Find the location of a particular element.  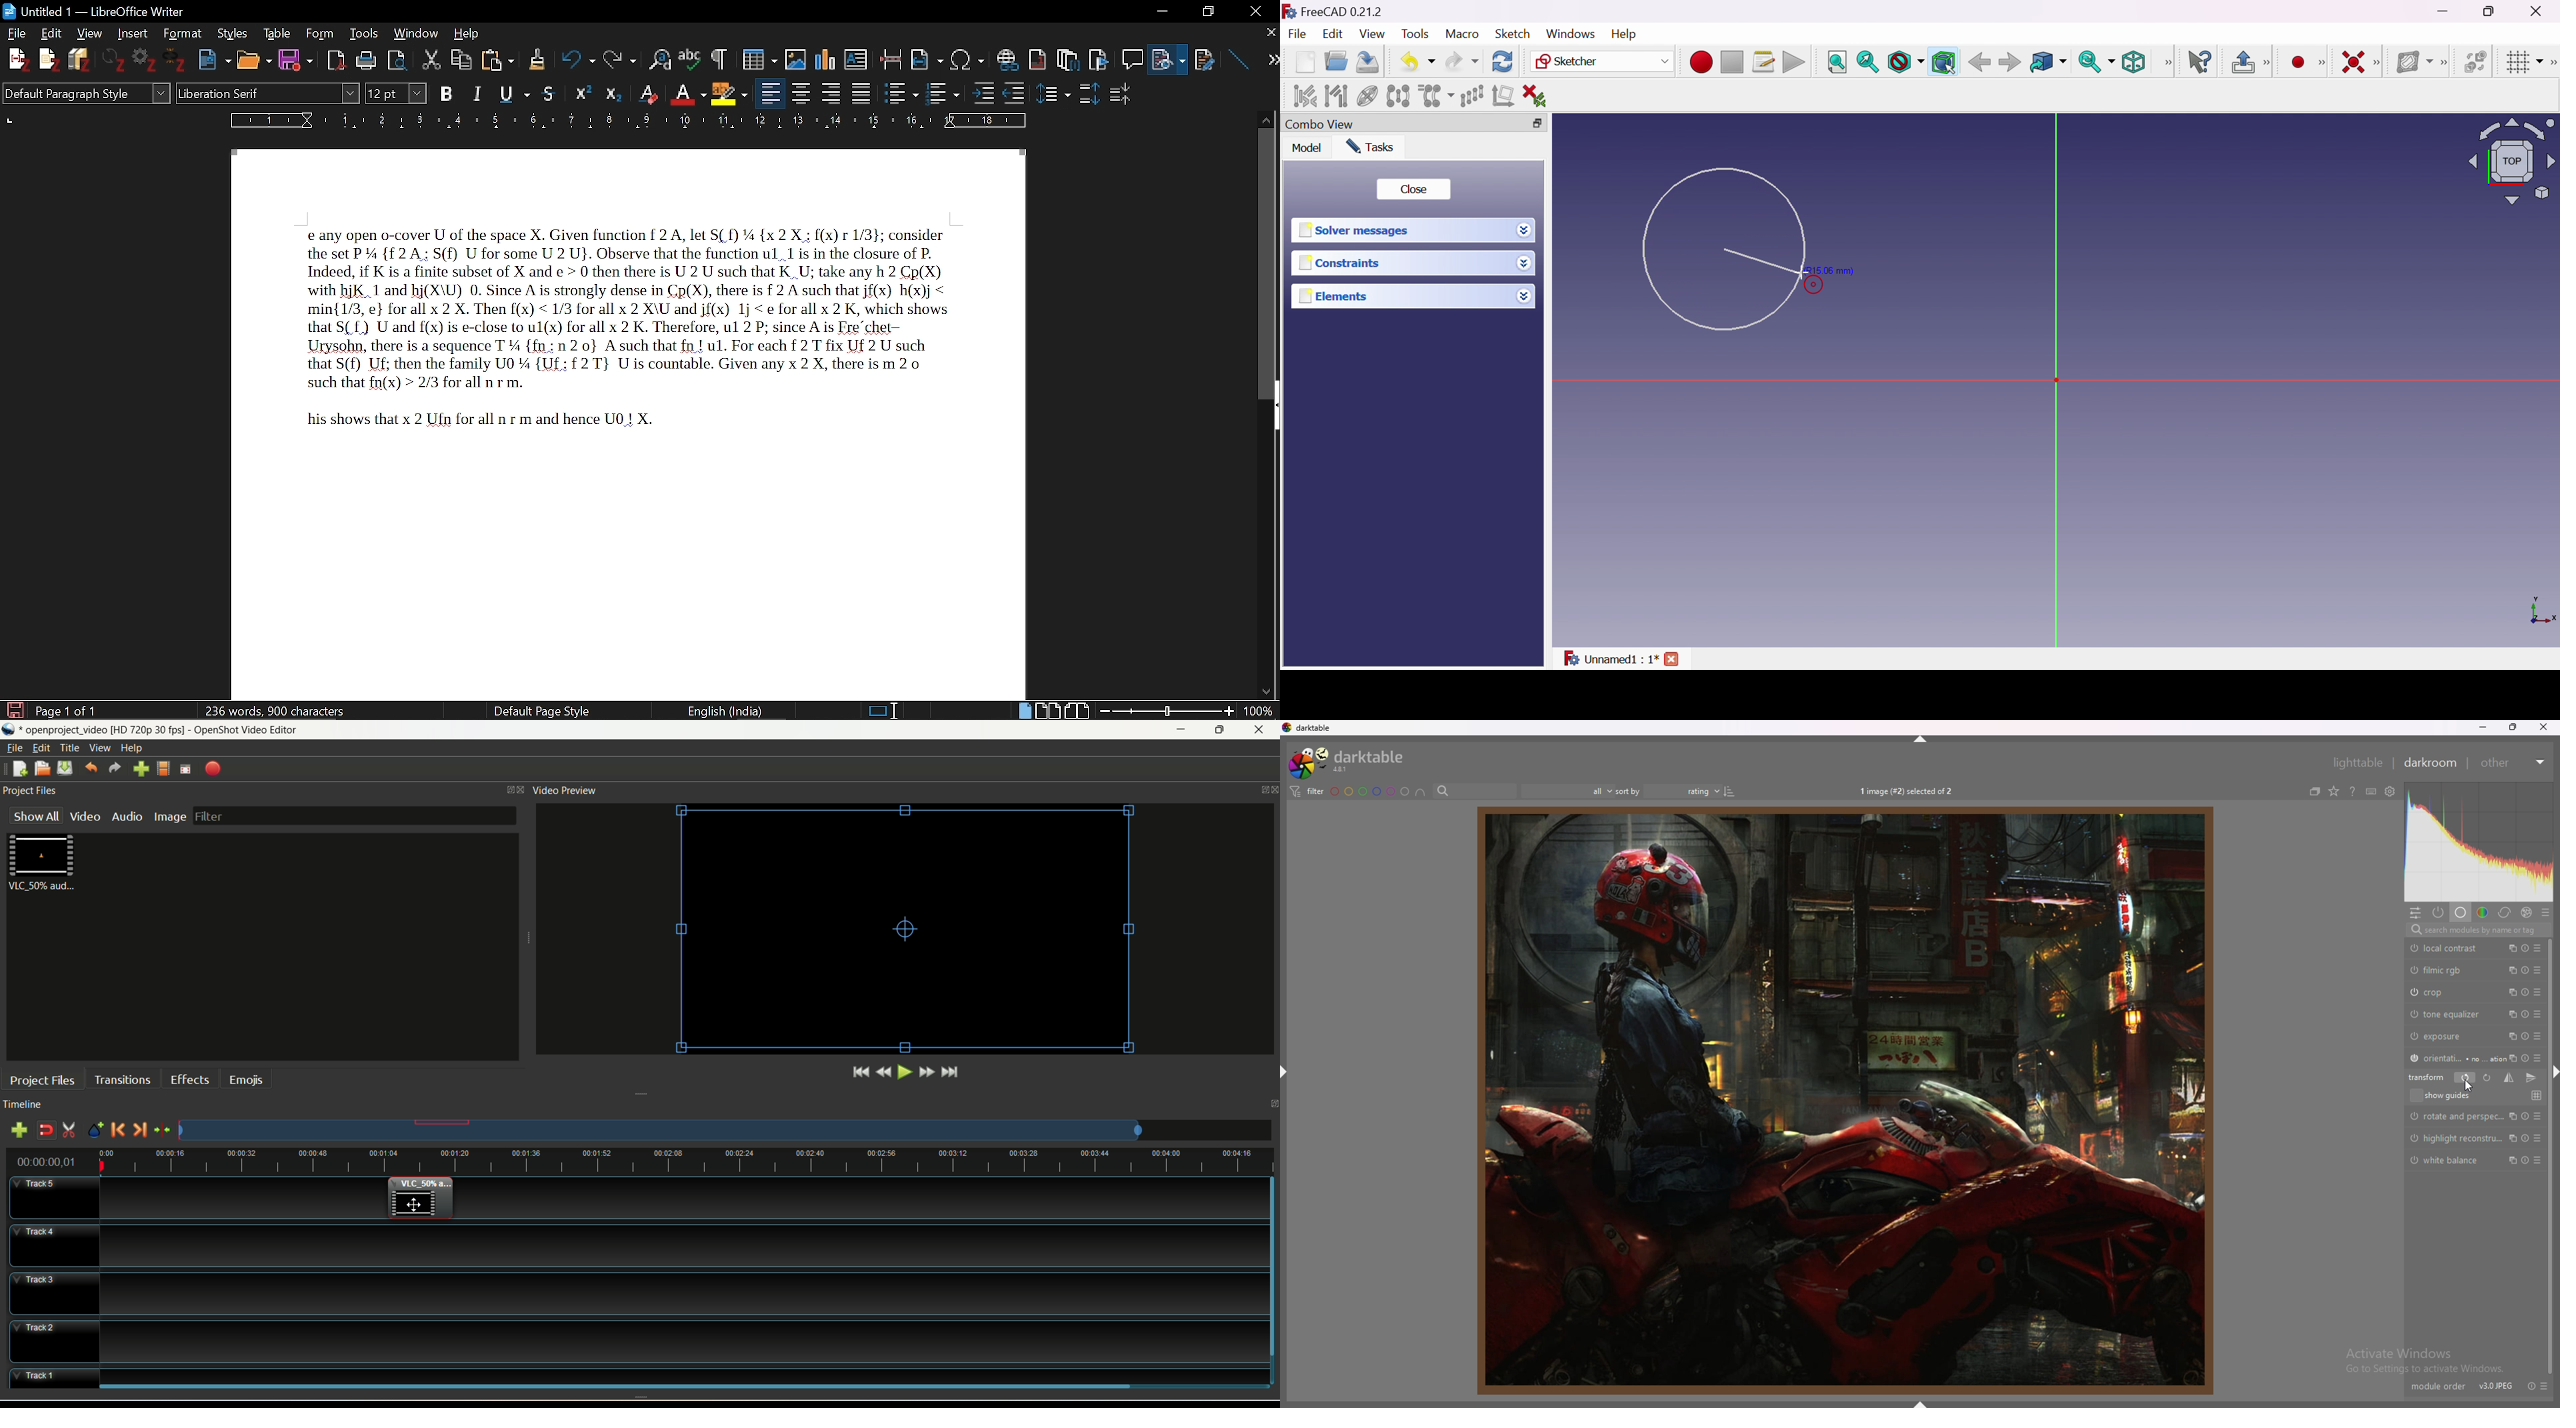

tone equalizer is located at coordinates (2447, 1013).